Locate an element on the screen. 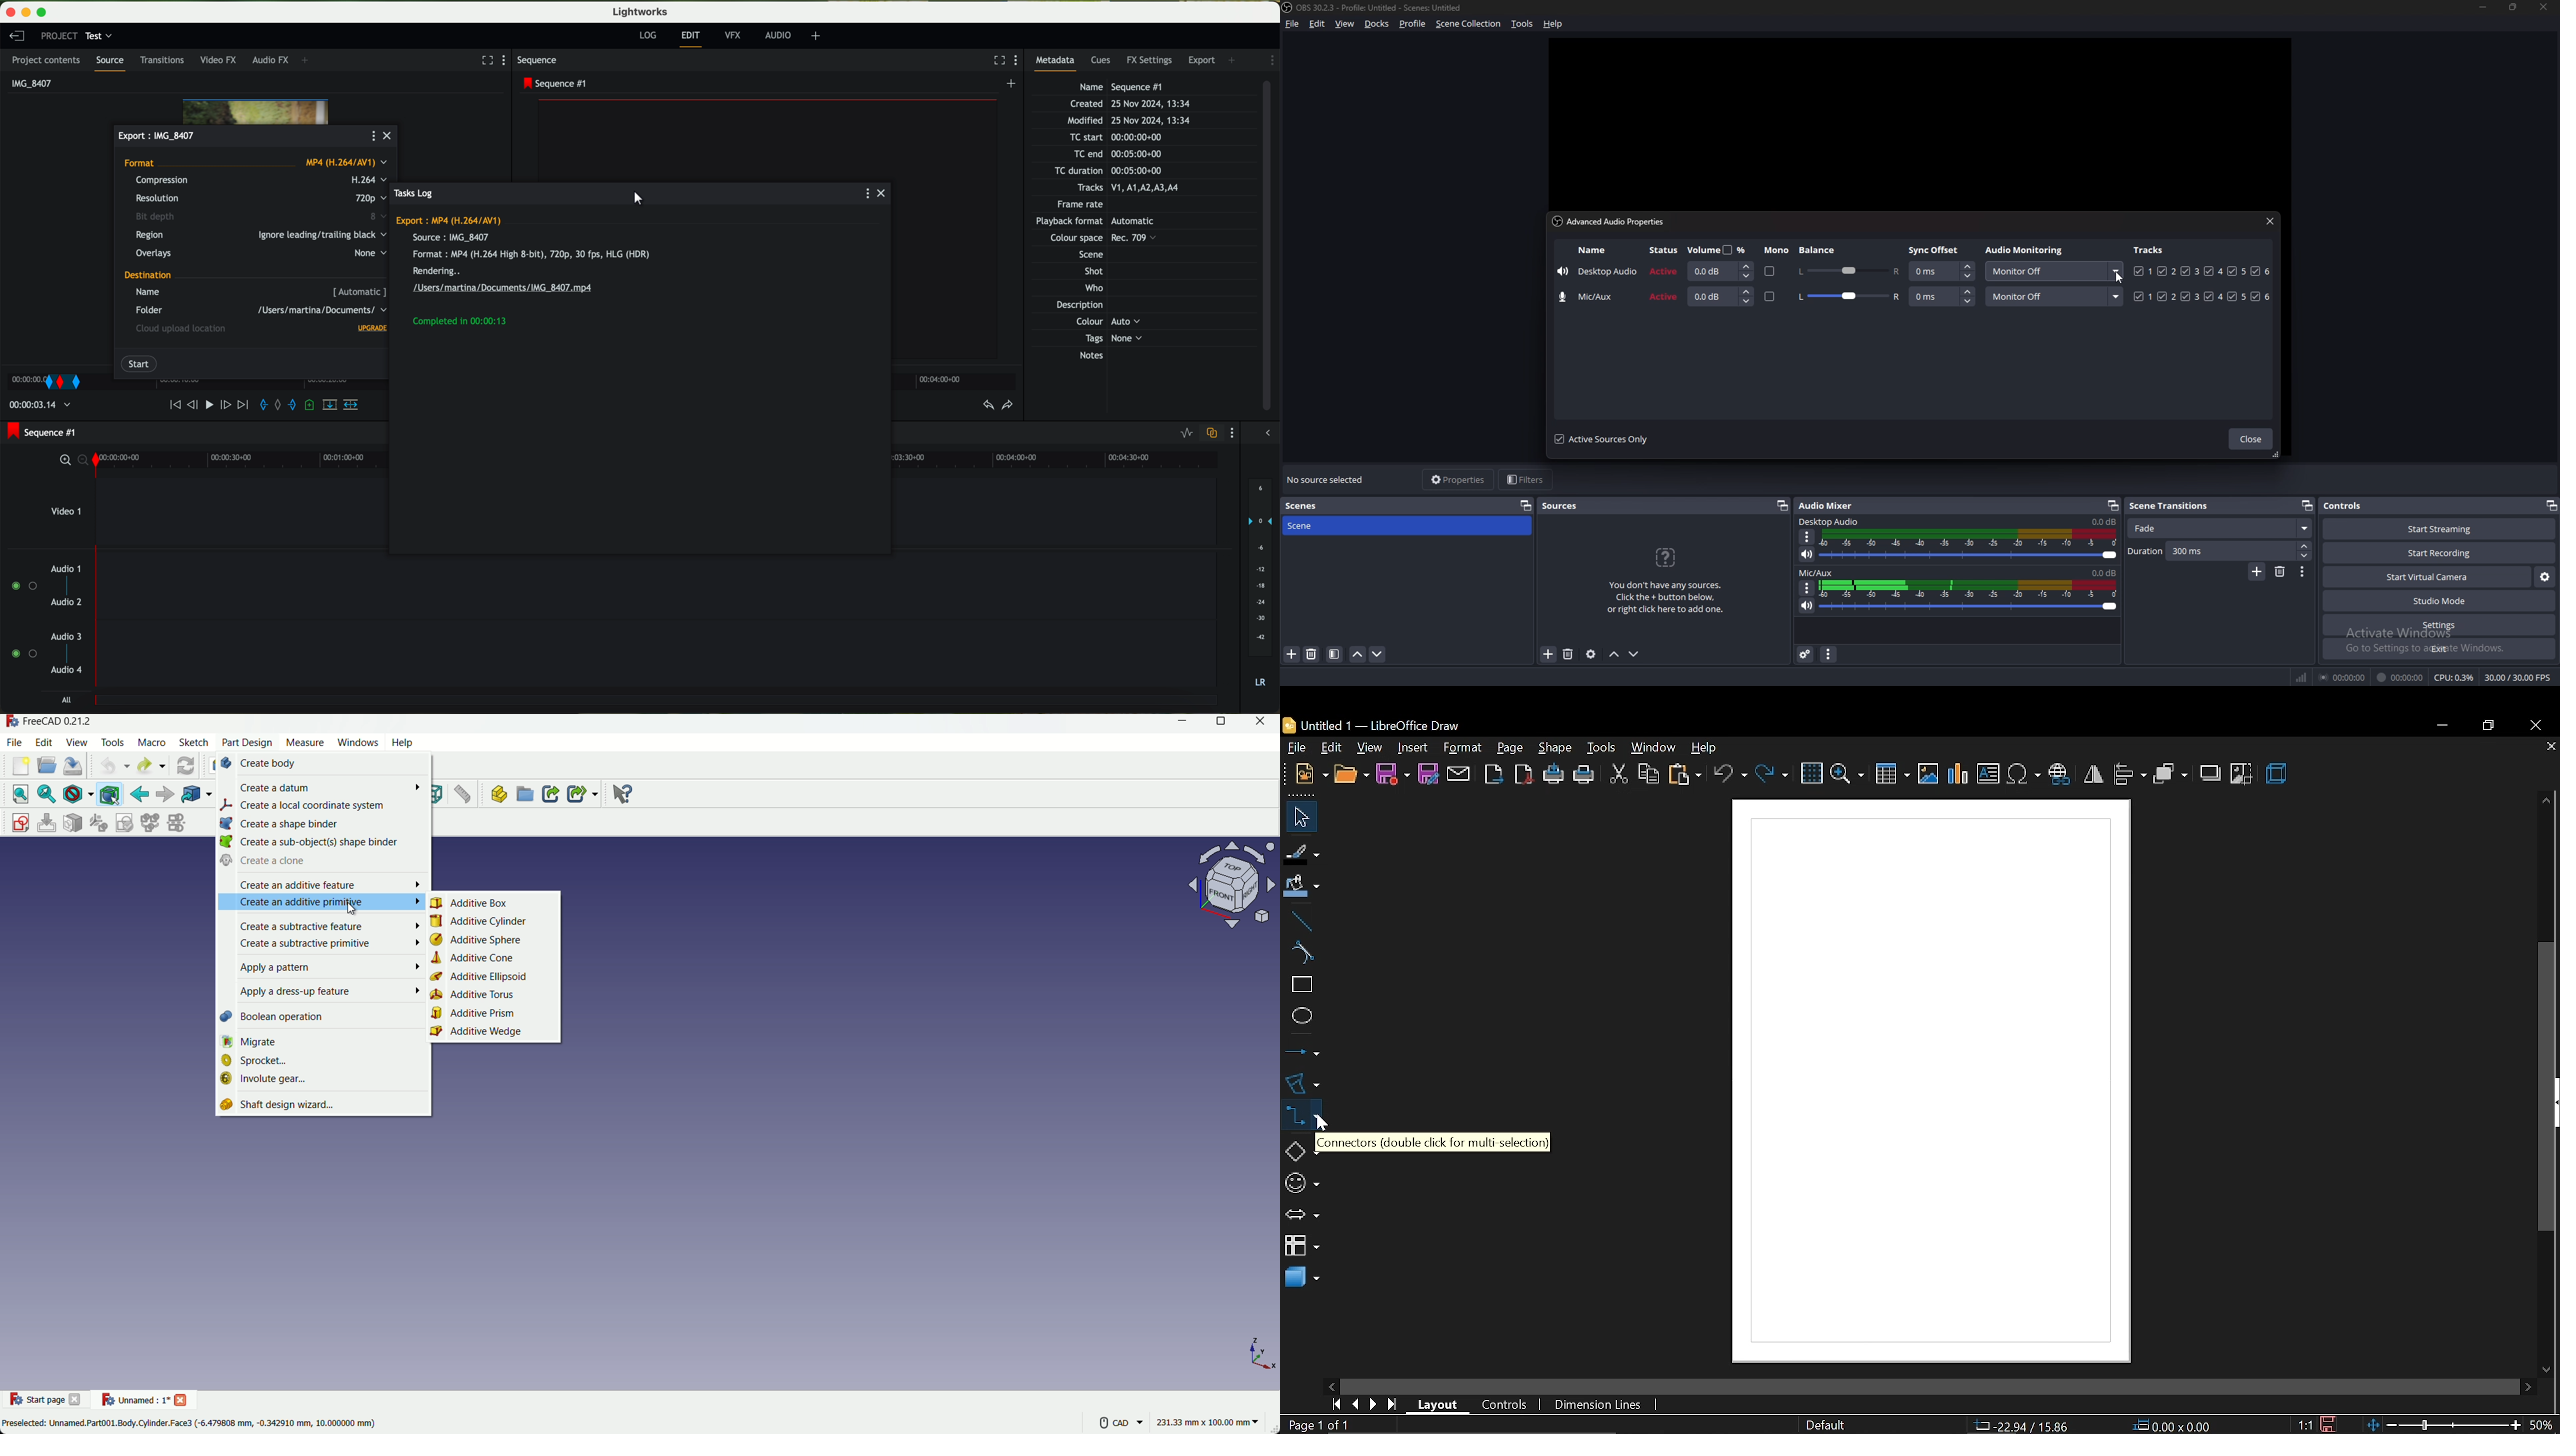 Image resolution: width=2576 pixels, height=1456 pixels. next page is located at coordinates (1373, 1404).